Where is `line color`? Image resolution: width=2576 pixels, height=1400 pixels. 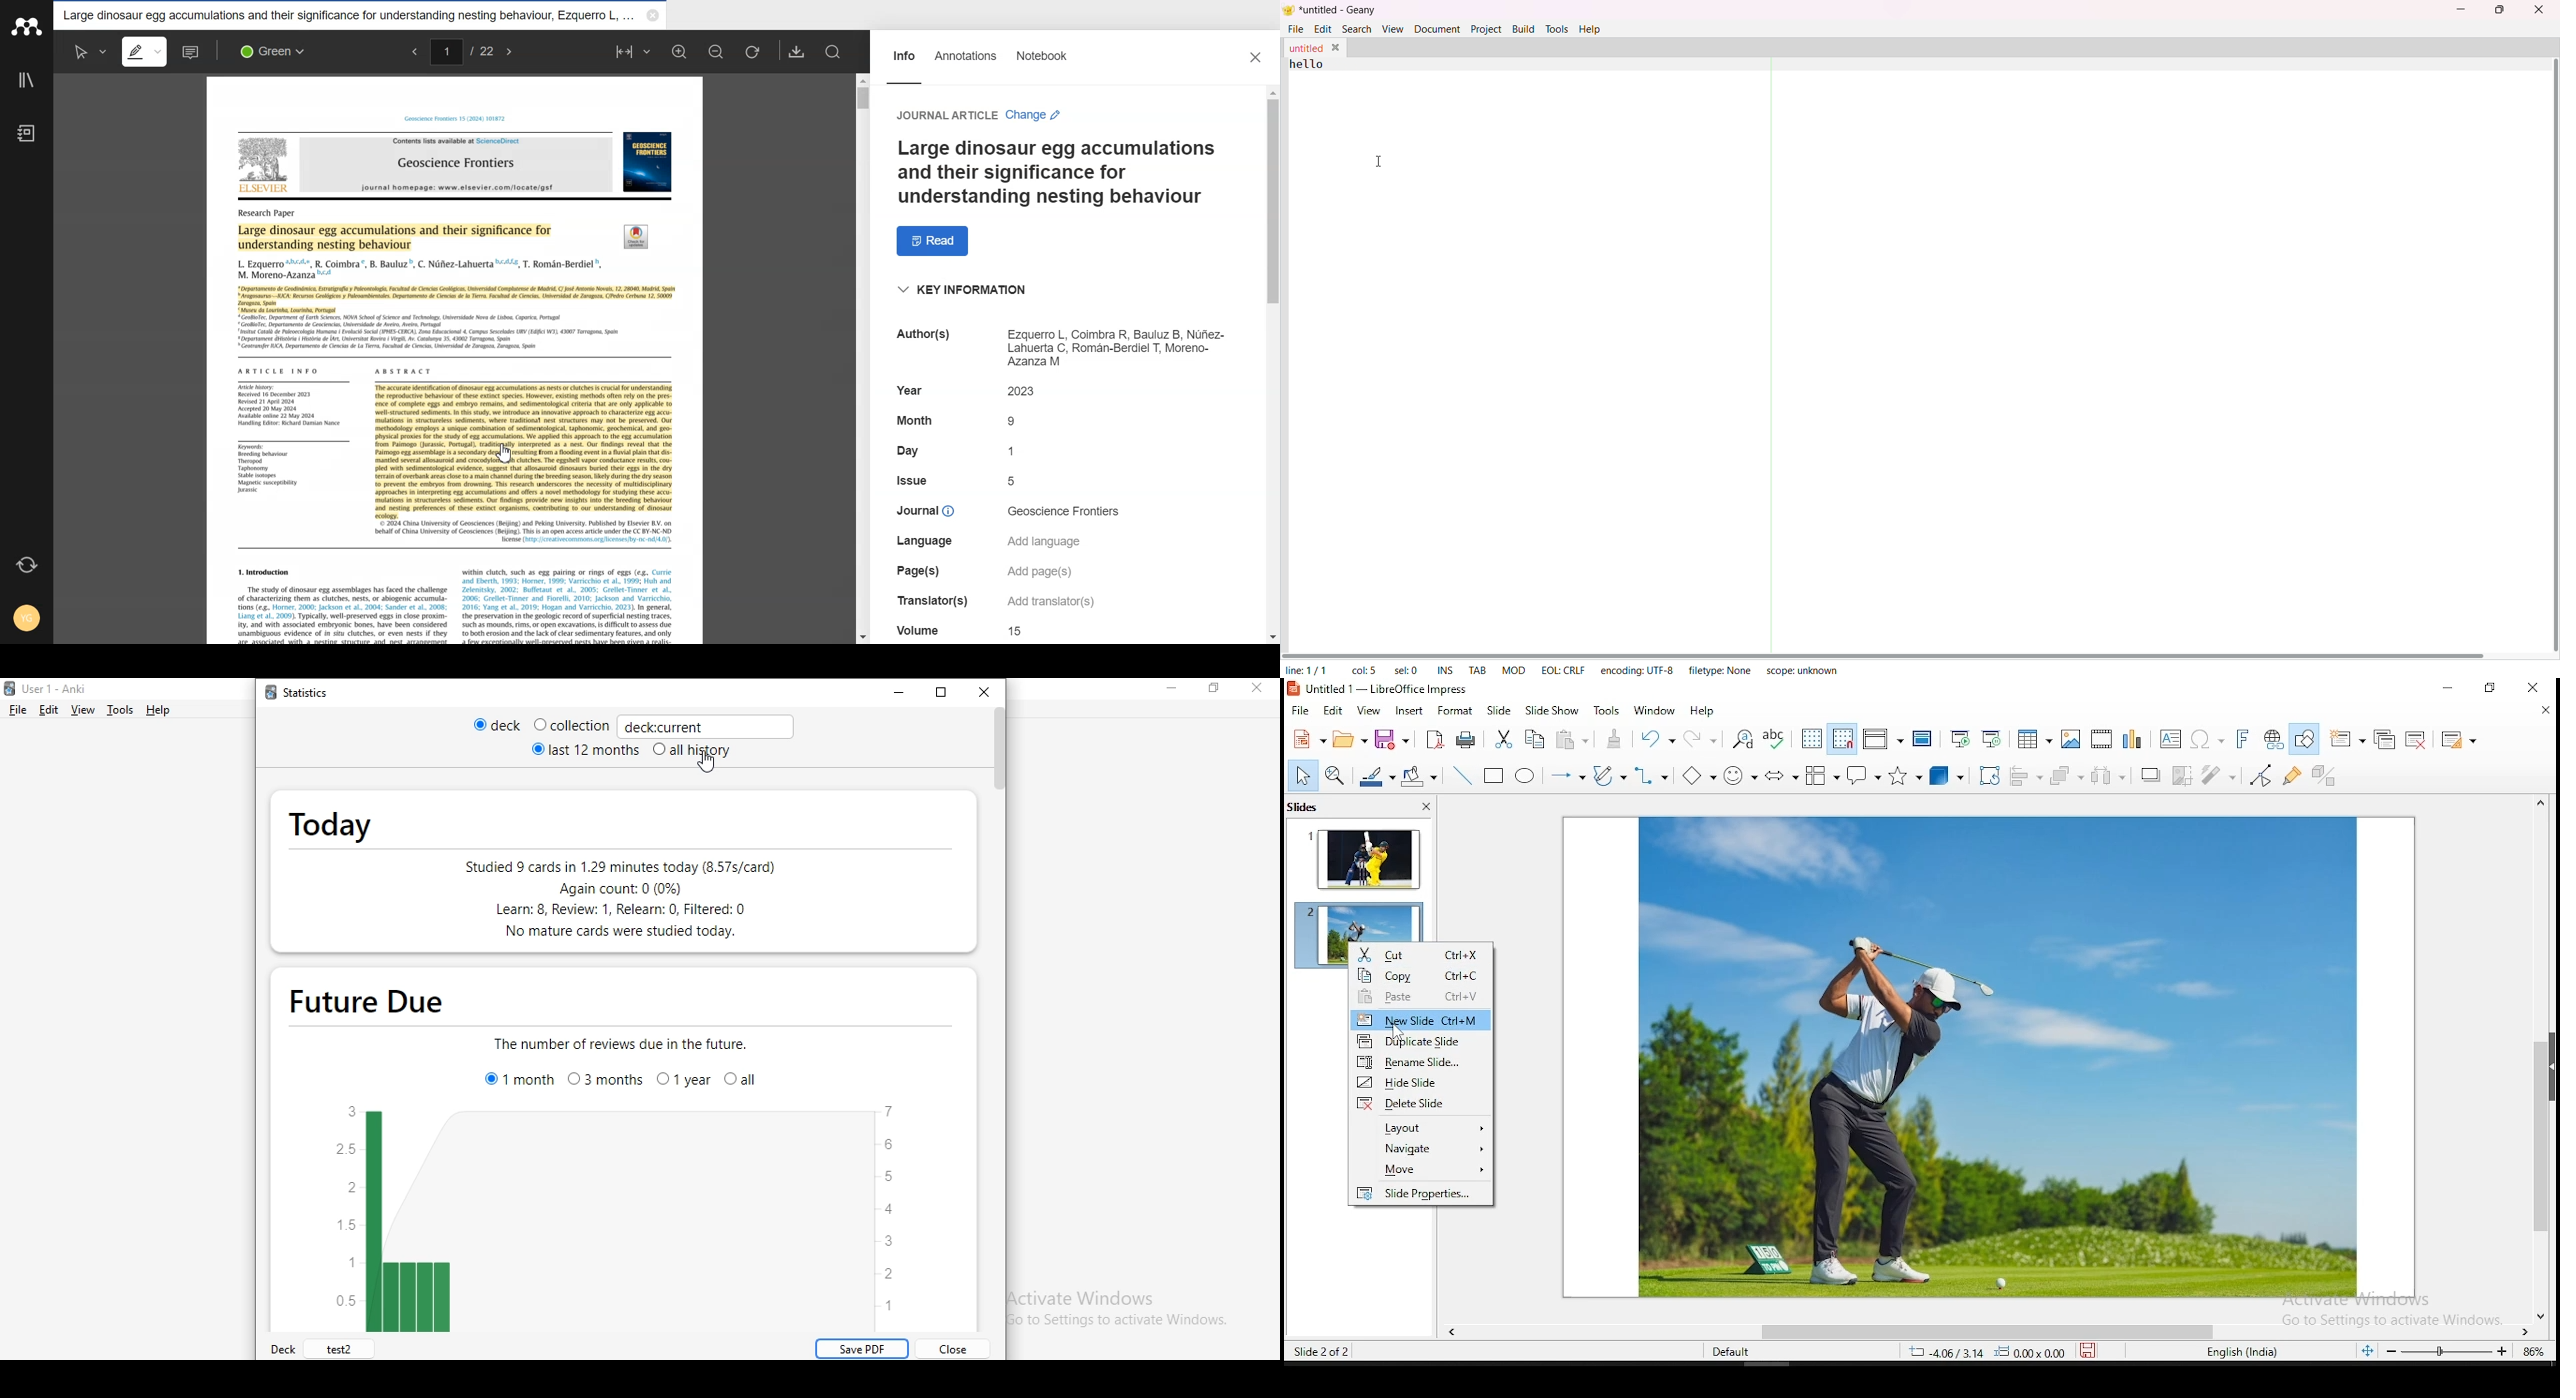 line color is located at coordinates (1375, 777).